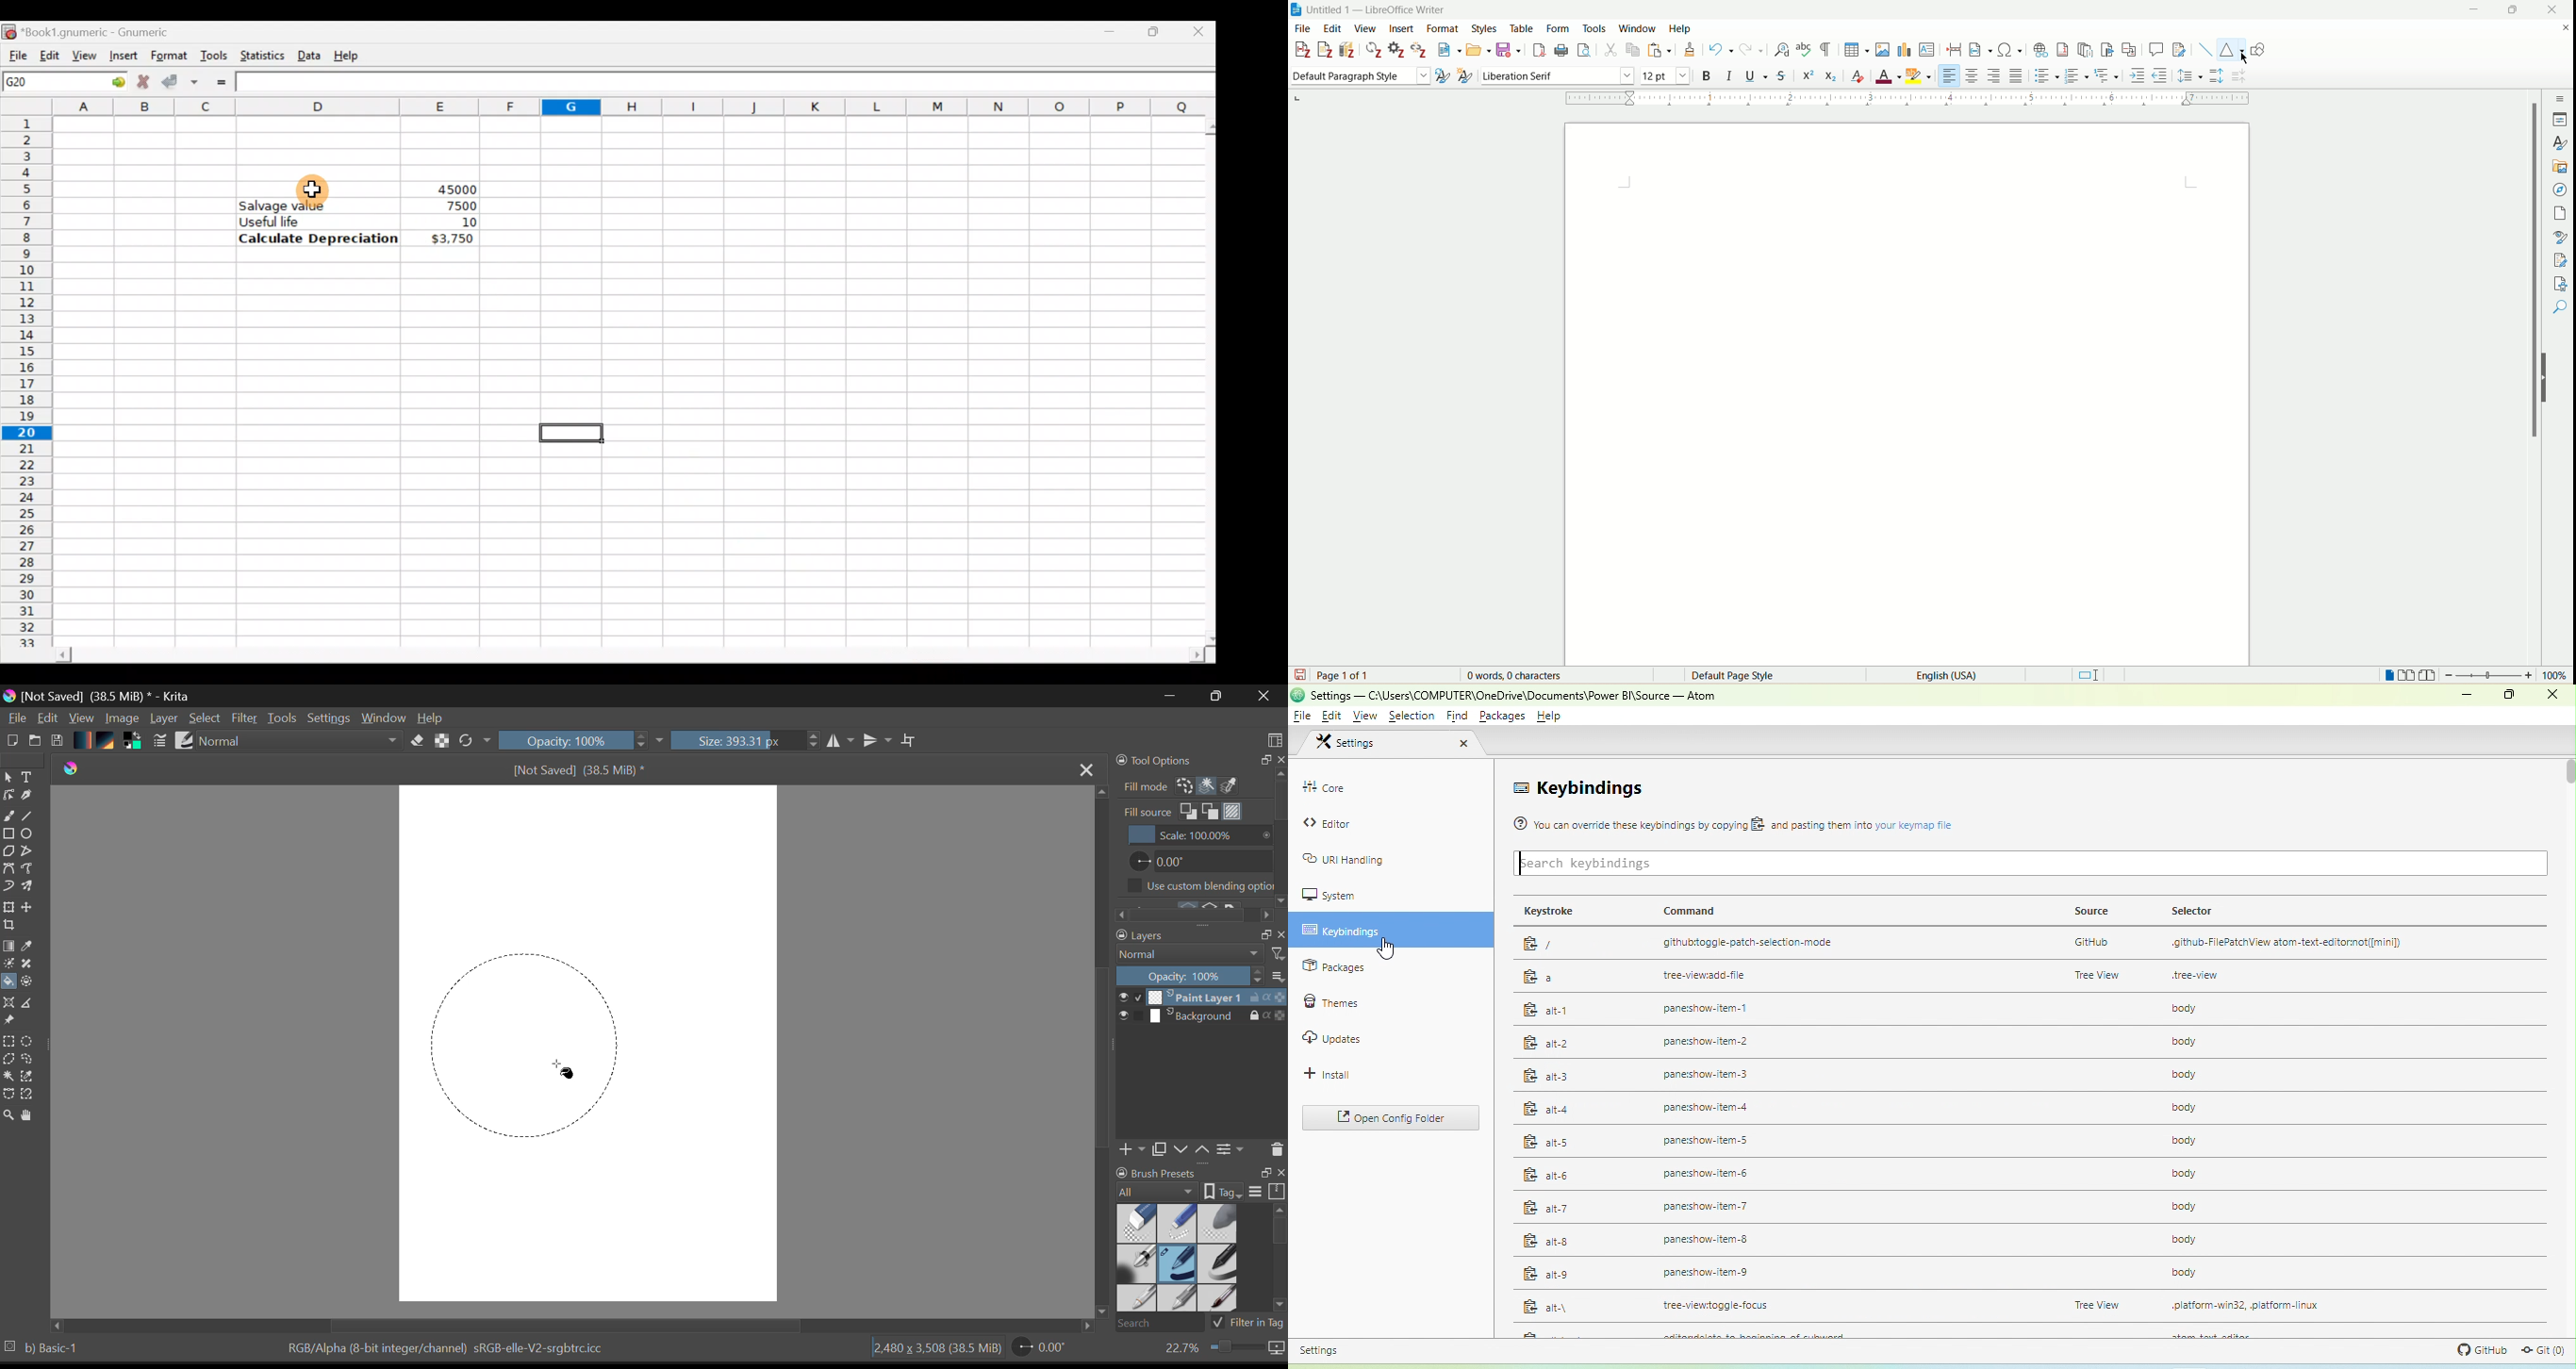 The image size is (2576, 1372). I want to click on Open, so click(36, 738).